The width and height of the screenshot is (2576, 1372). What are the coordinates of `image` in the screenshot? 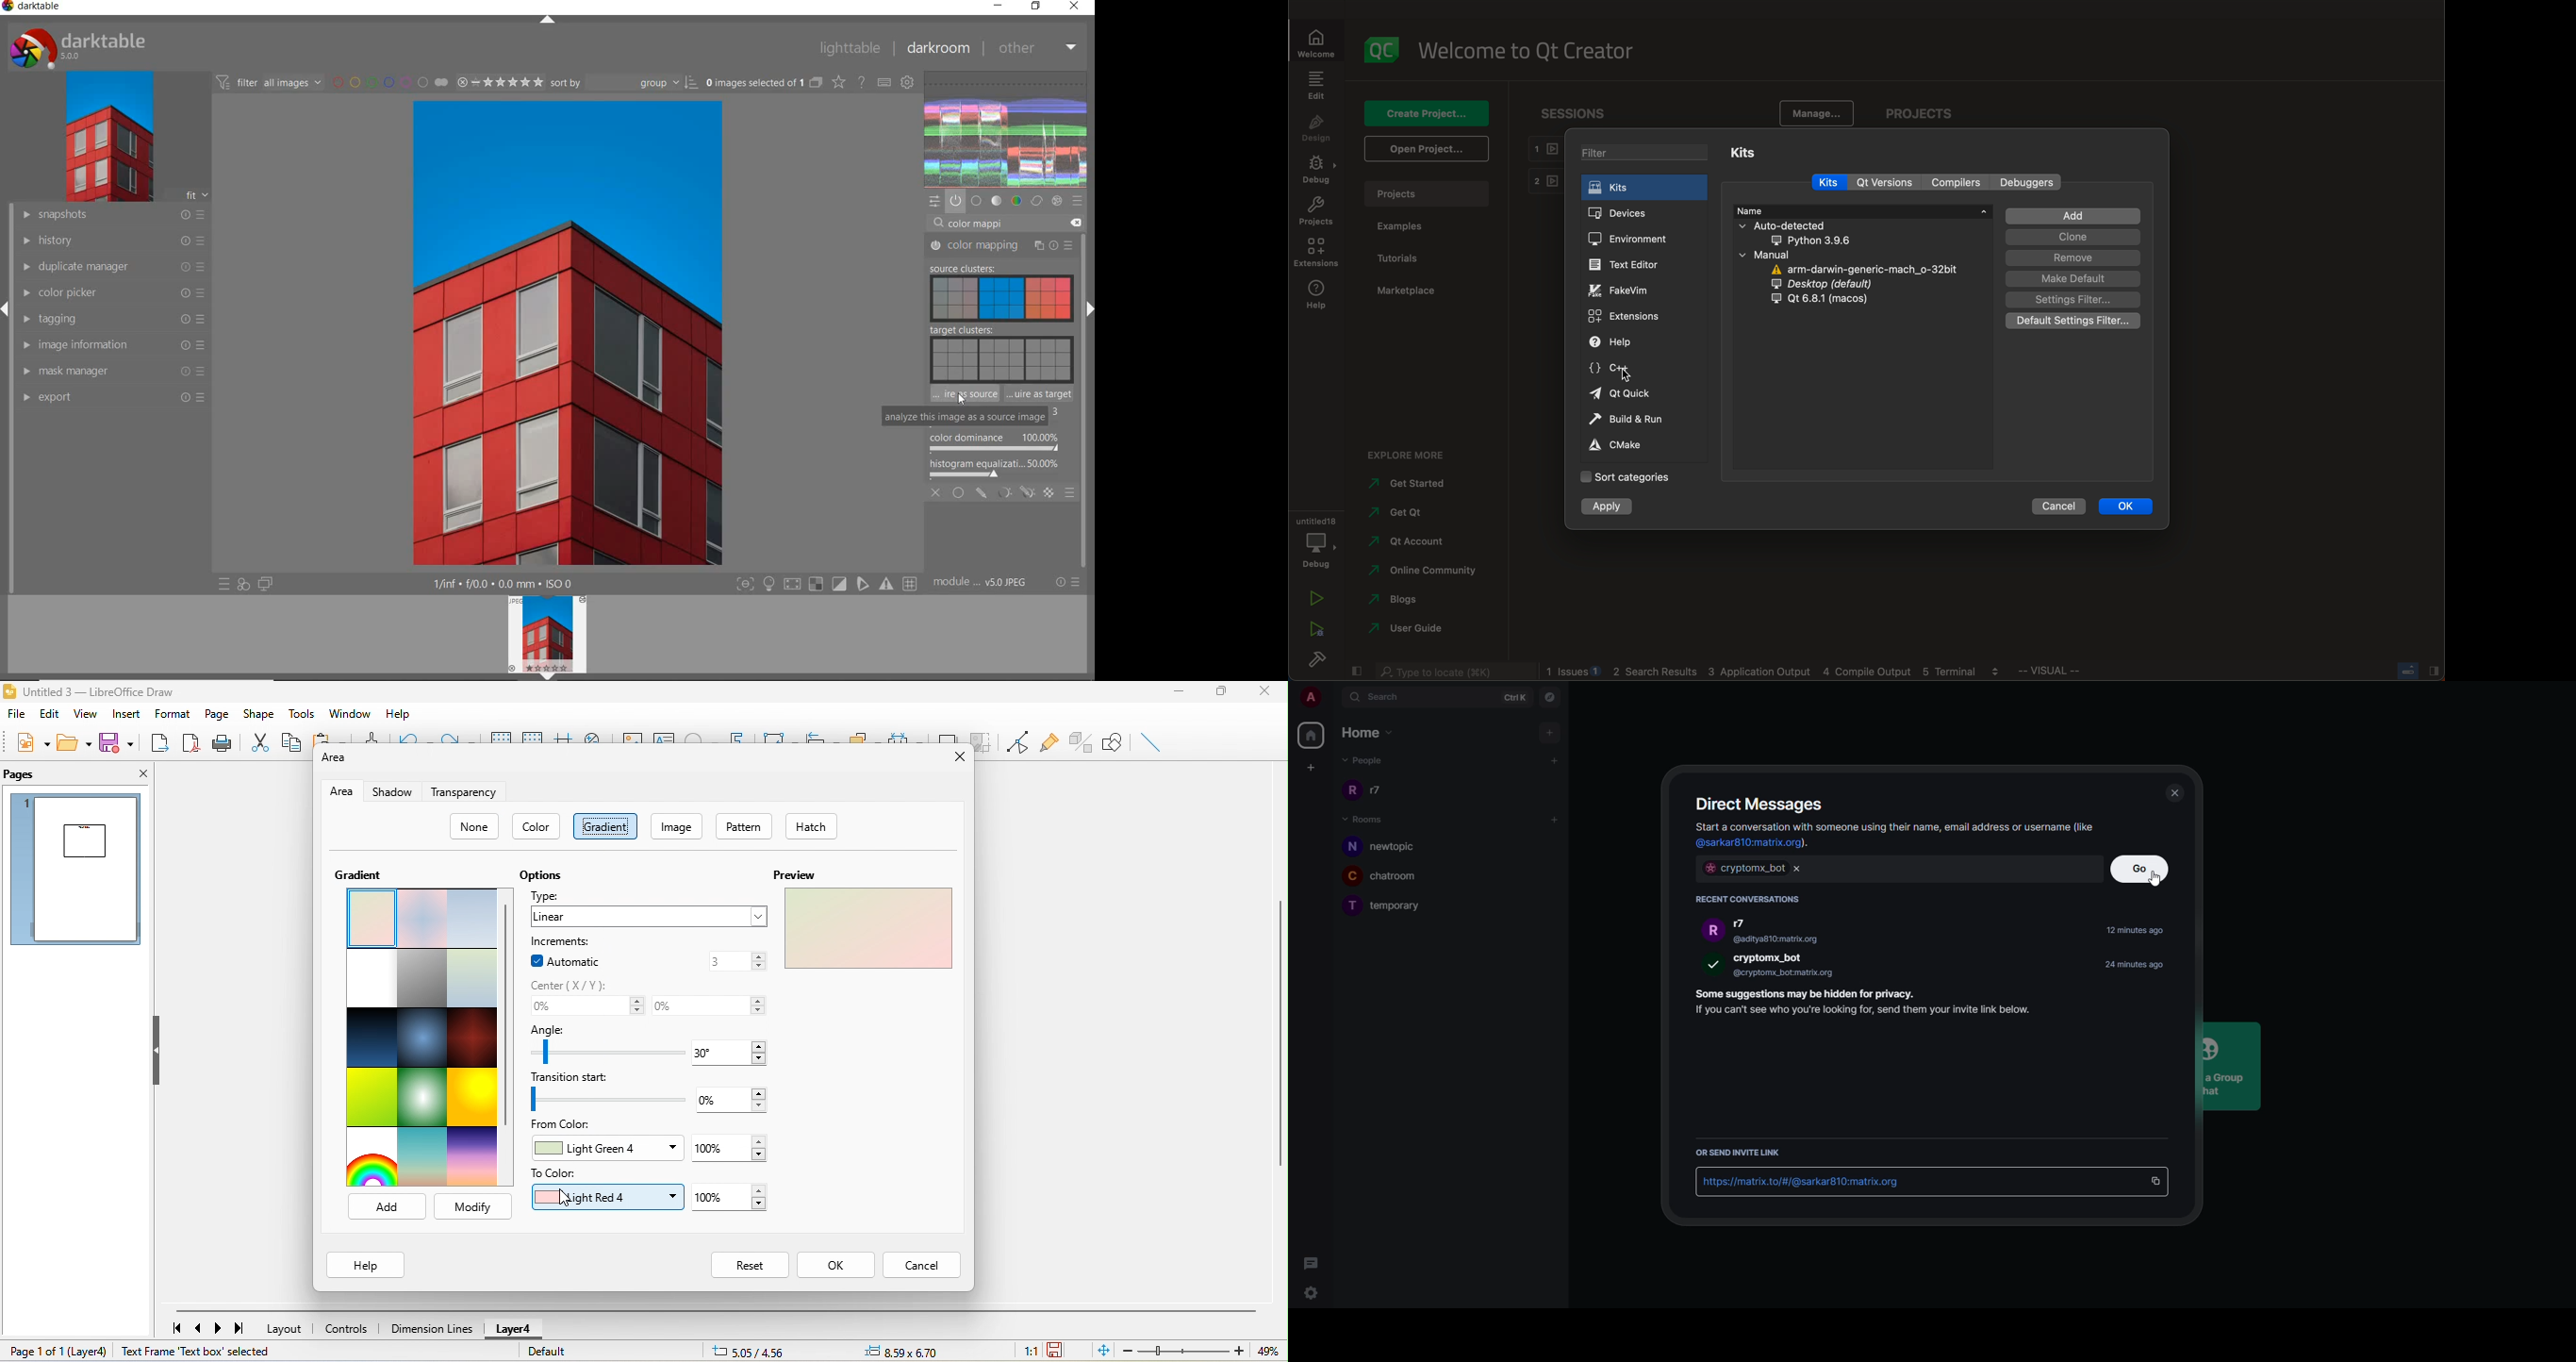 It's located at (678, 825).